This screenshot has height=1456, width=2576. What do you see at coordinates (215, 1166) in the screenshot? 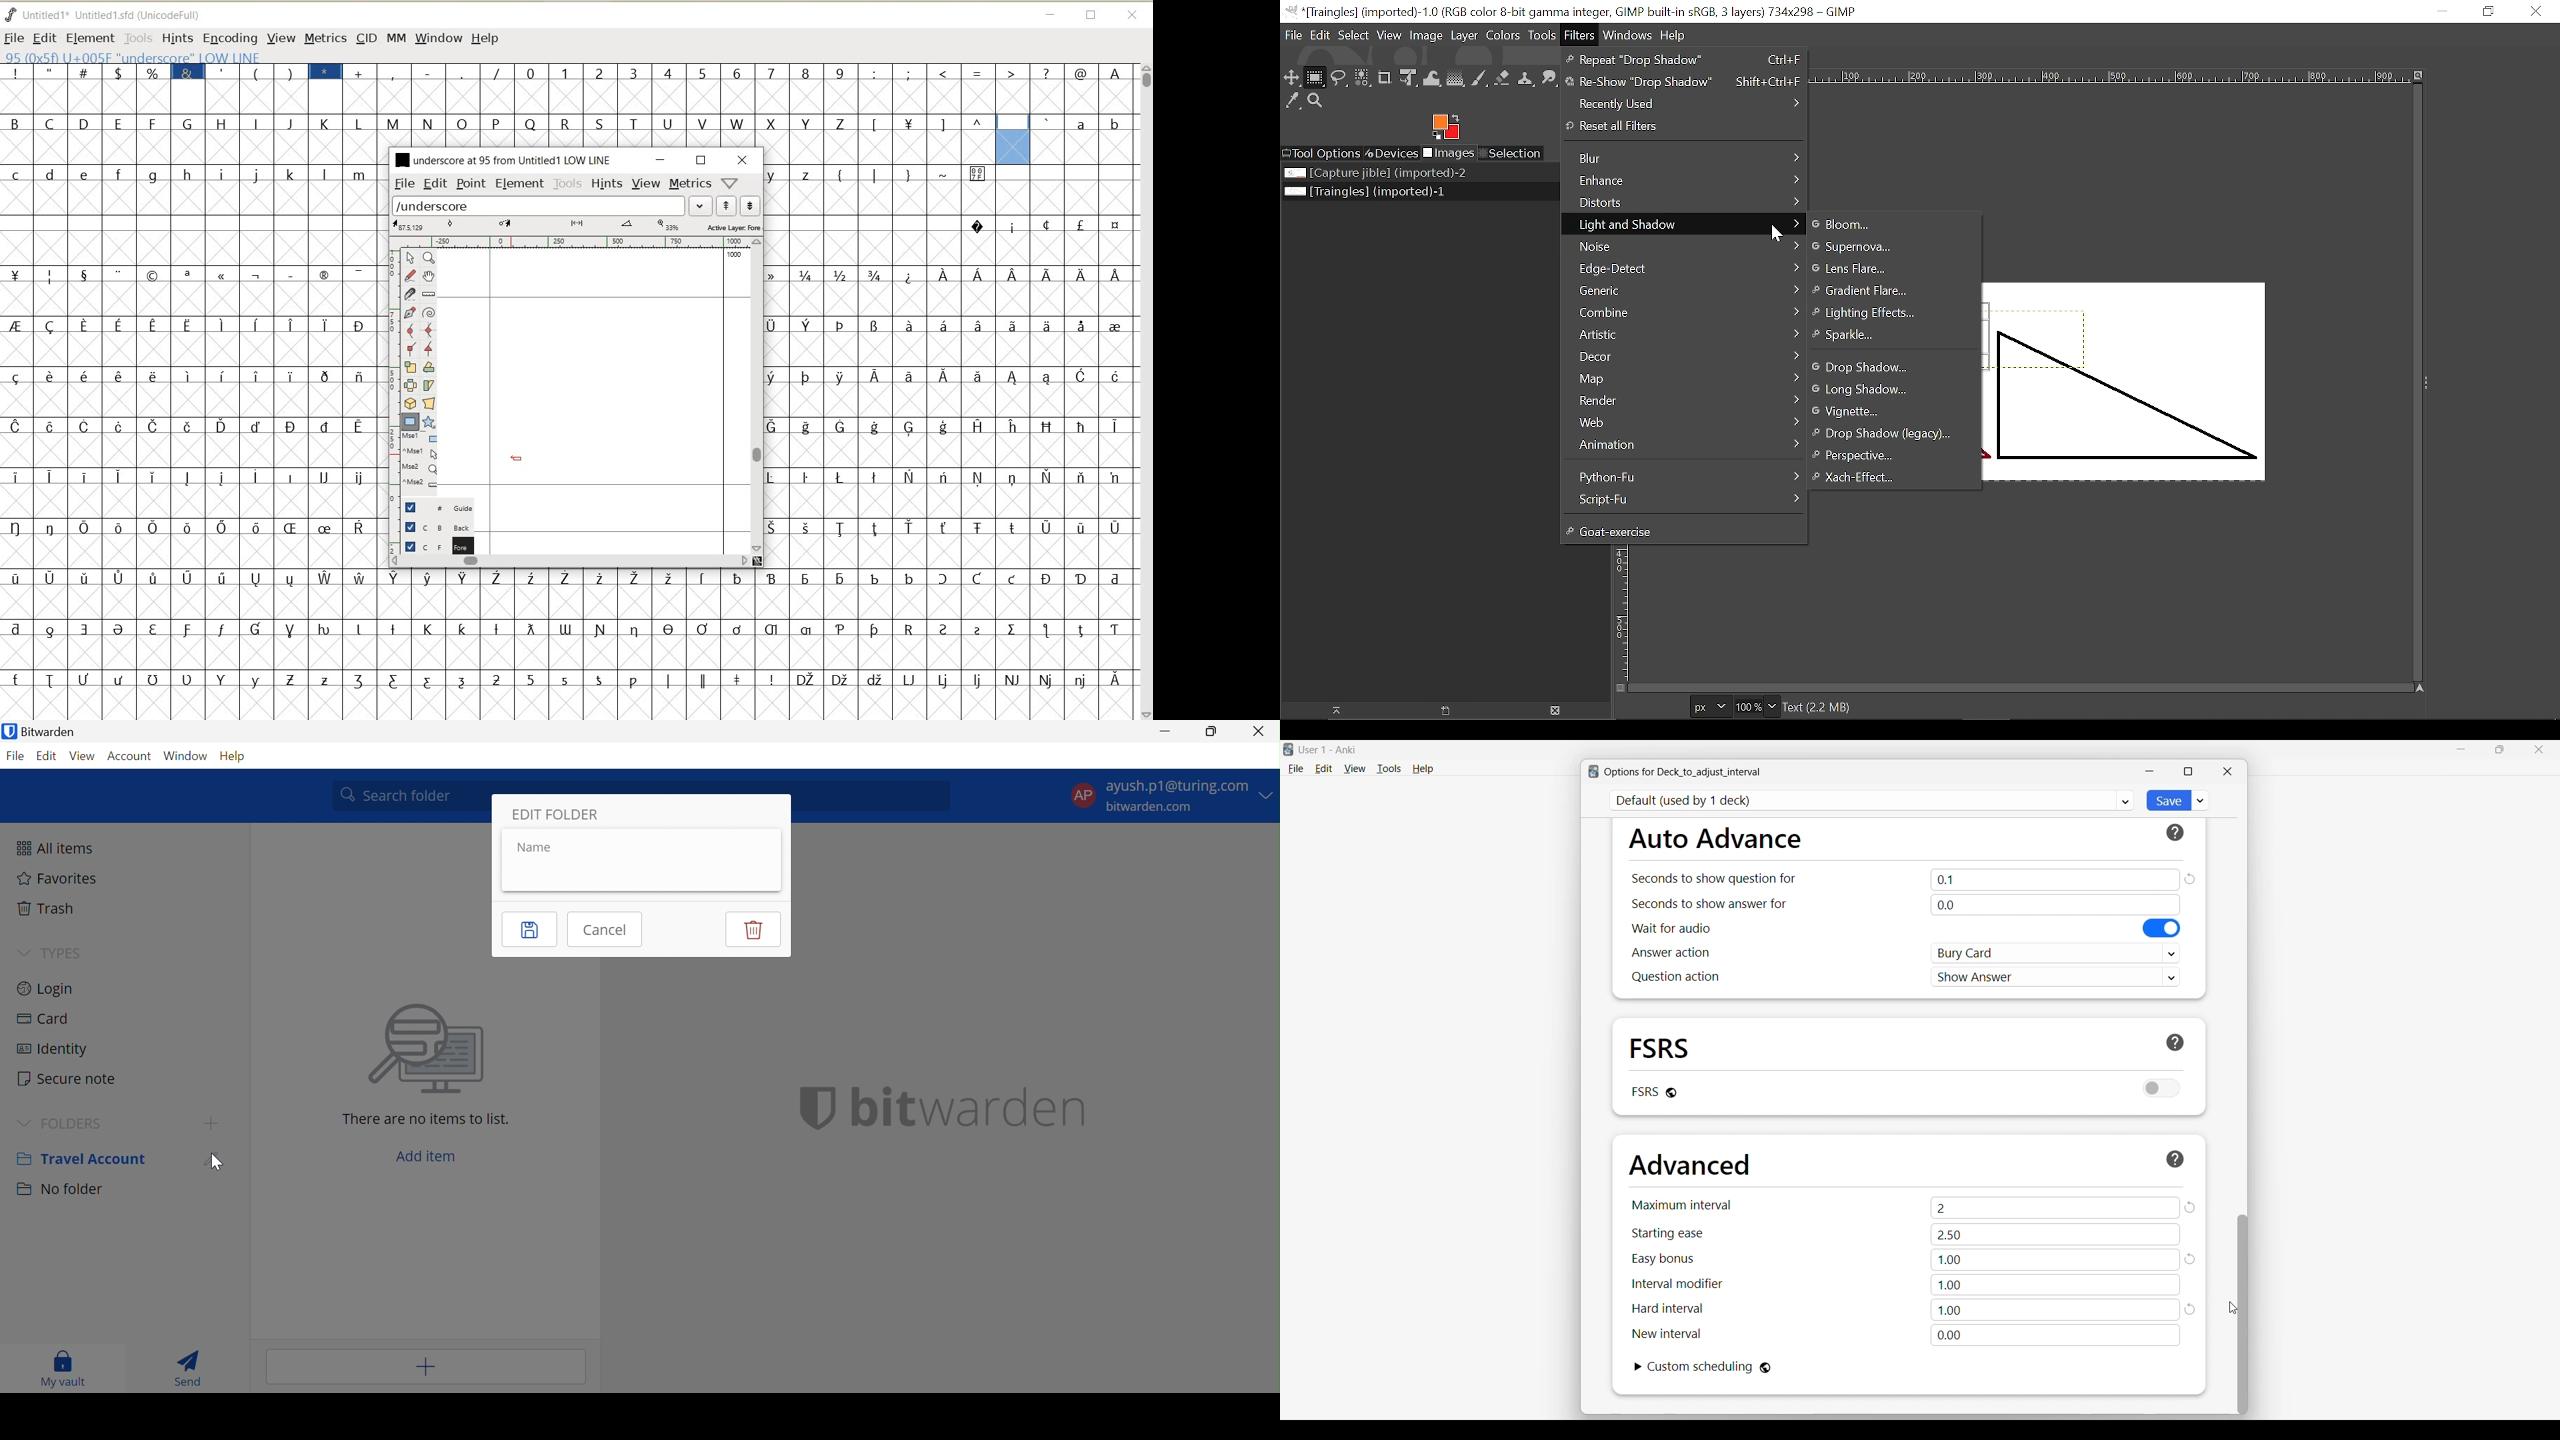
I see `cursor` at bounding box center [215, 1166].